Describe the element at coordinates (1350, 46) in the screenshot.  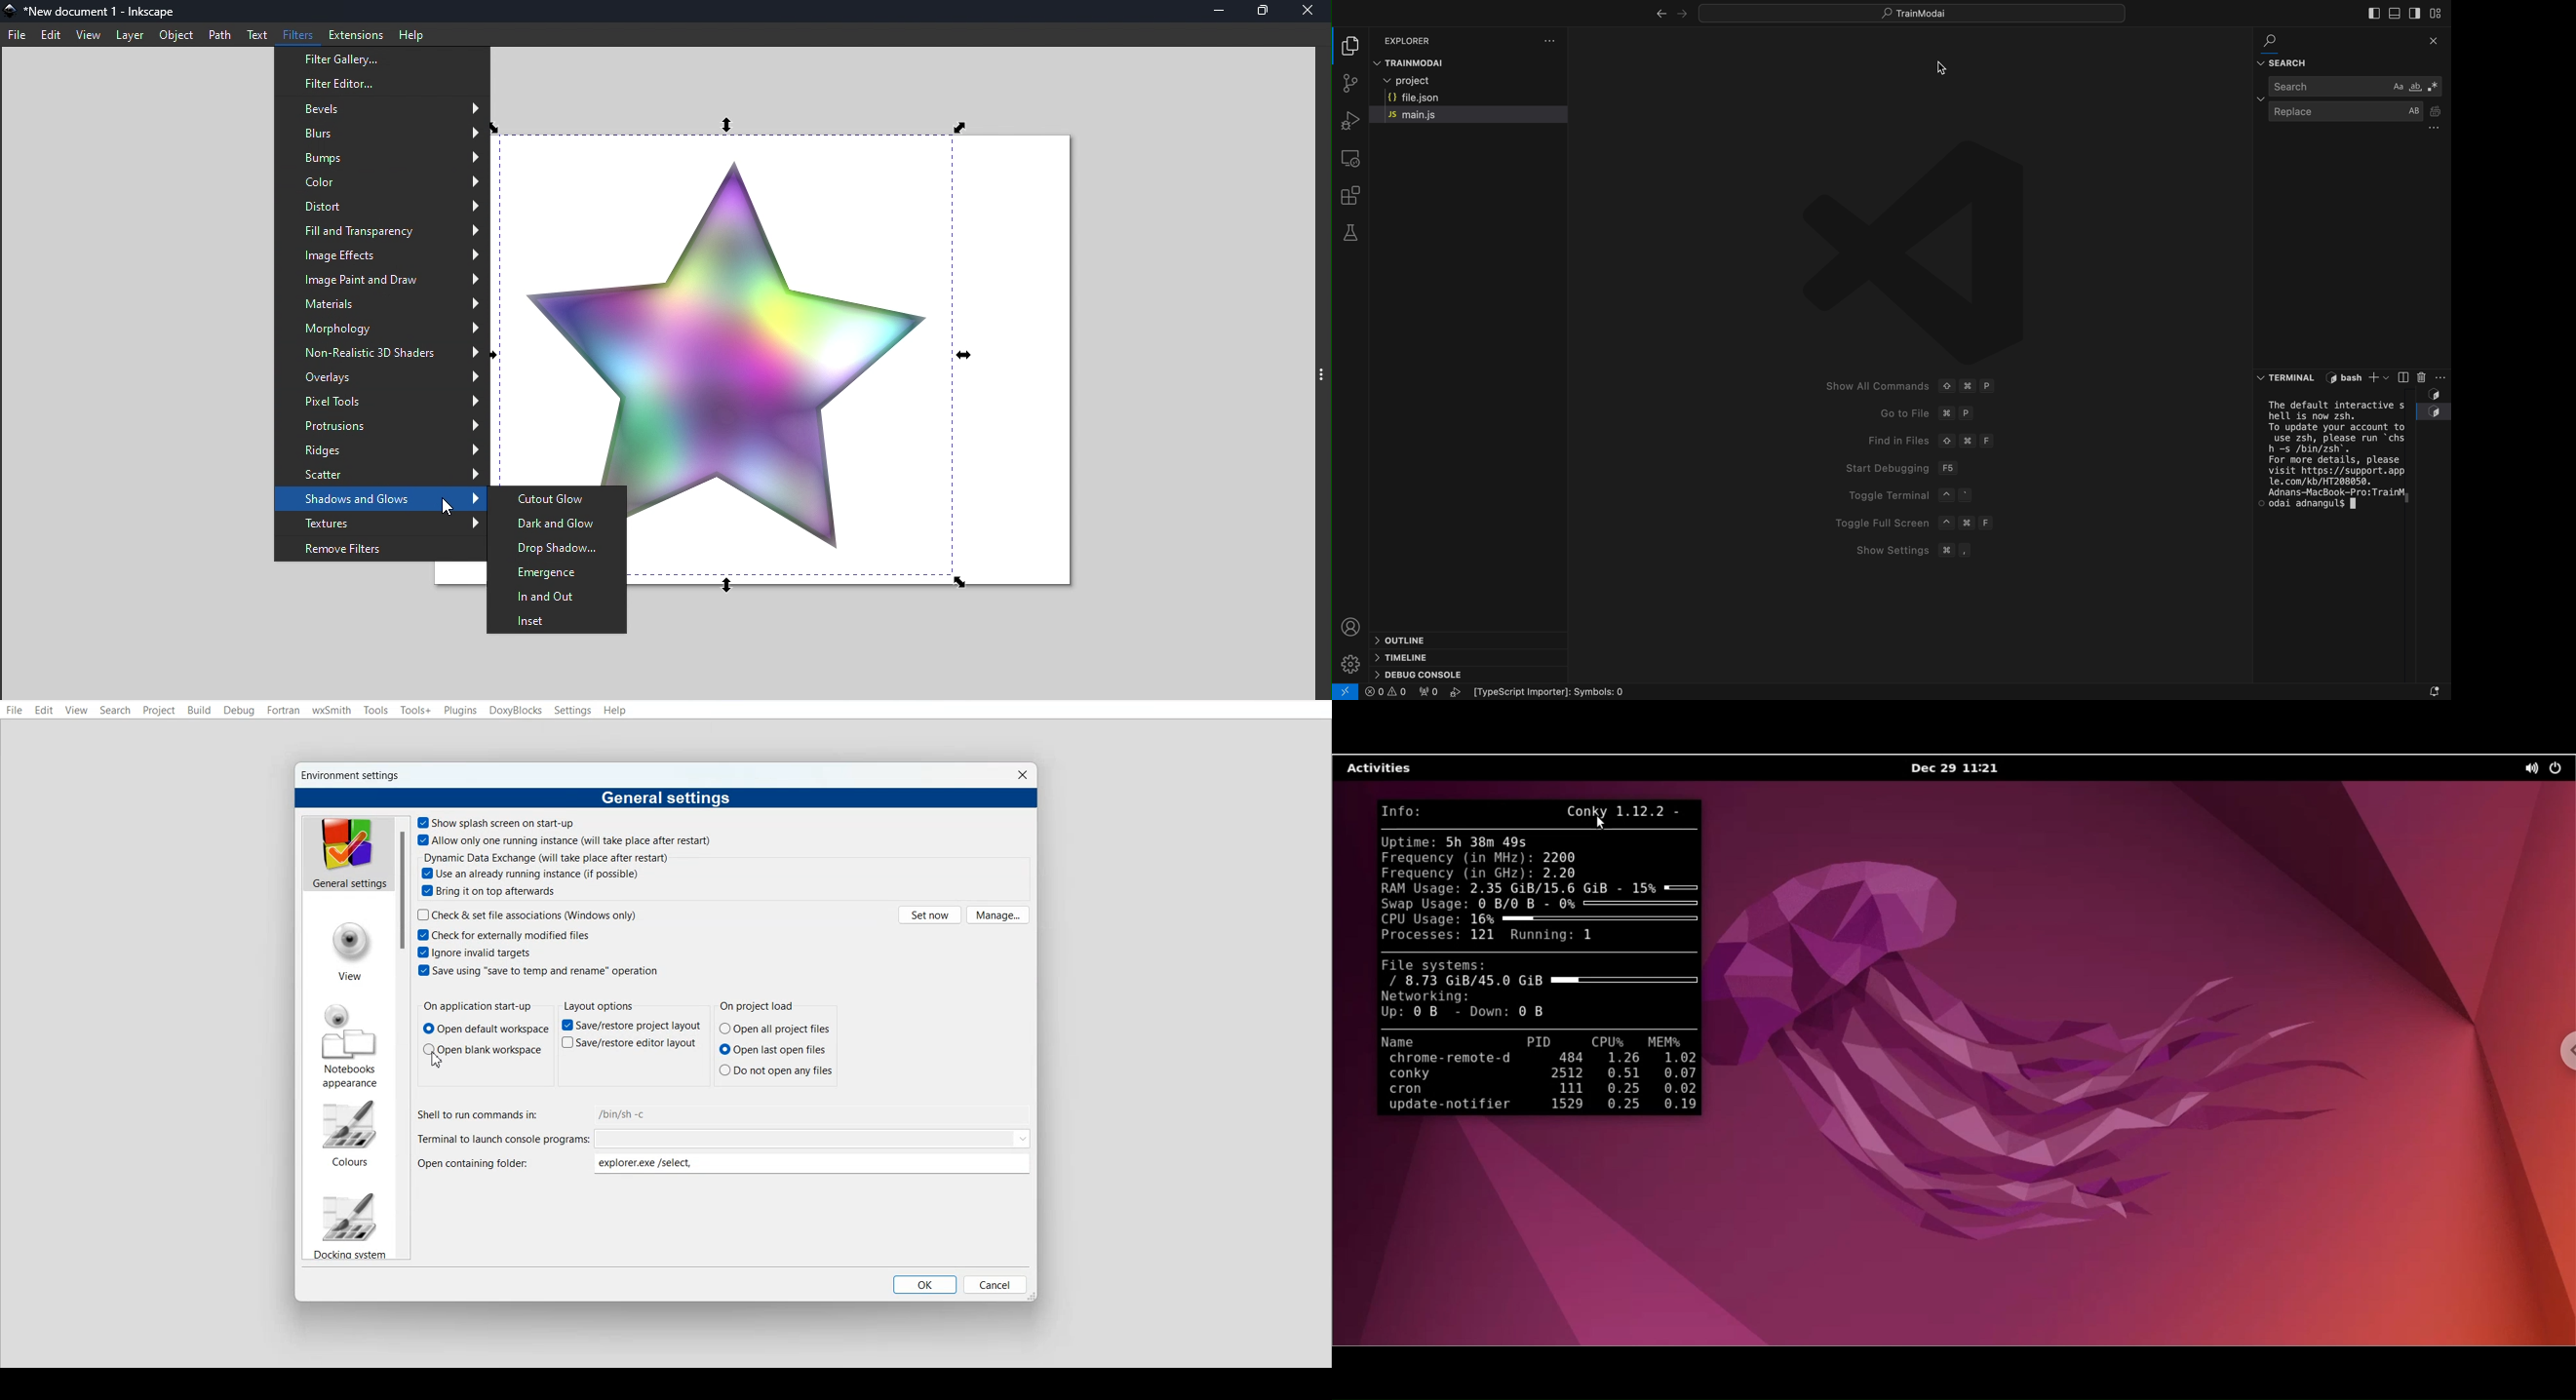
I see `folder` at that location.